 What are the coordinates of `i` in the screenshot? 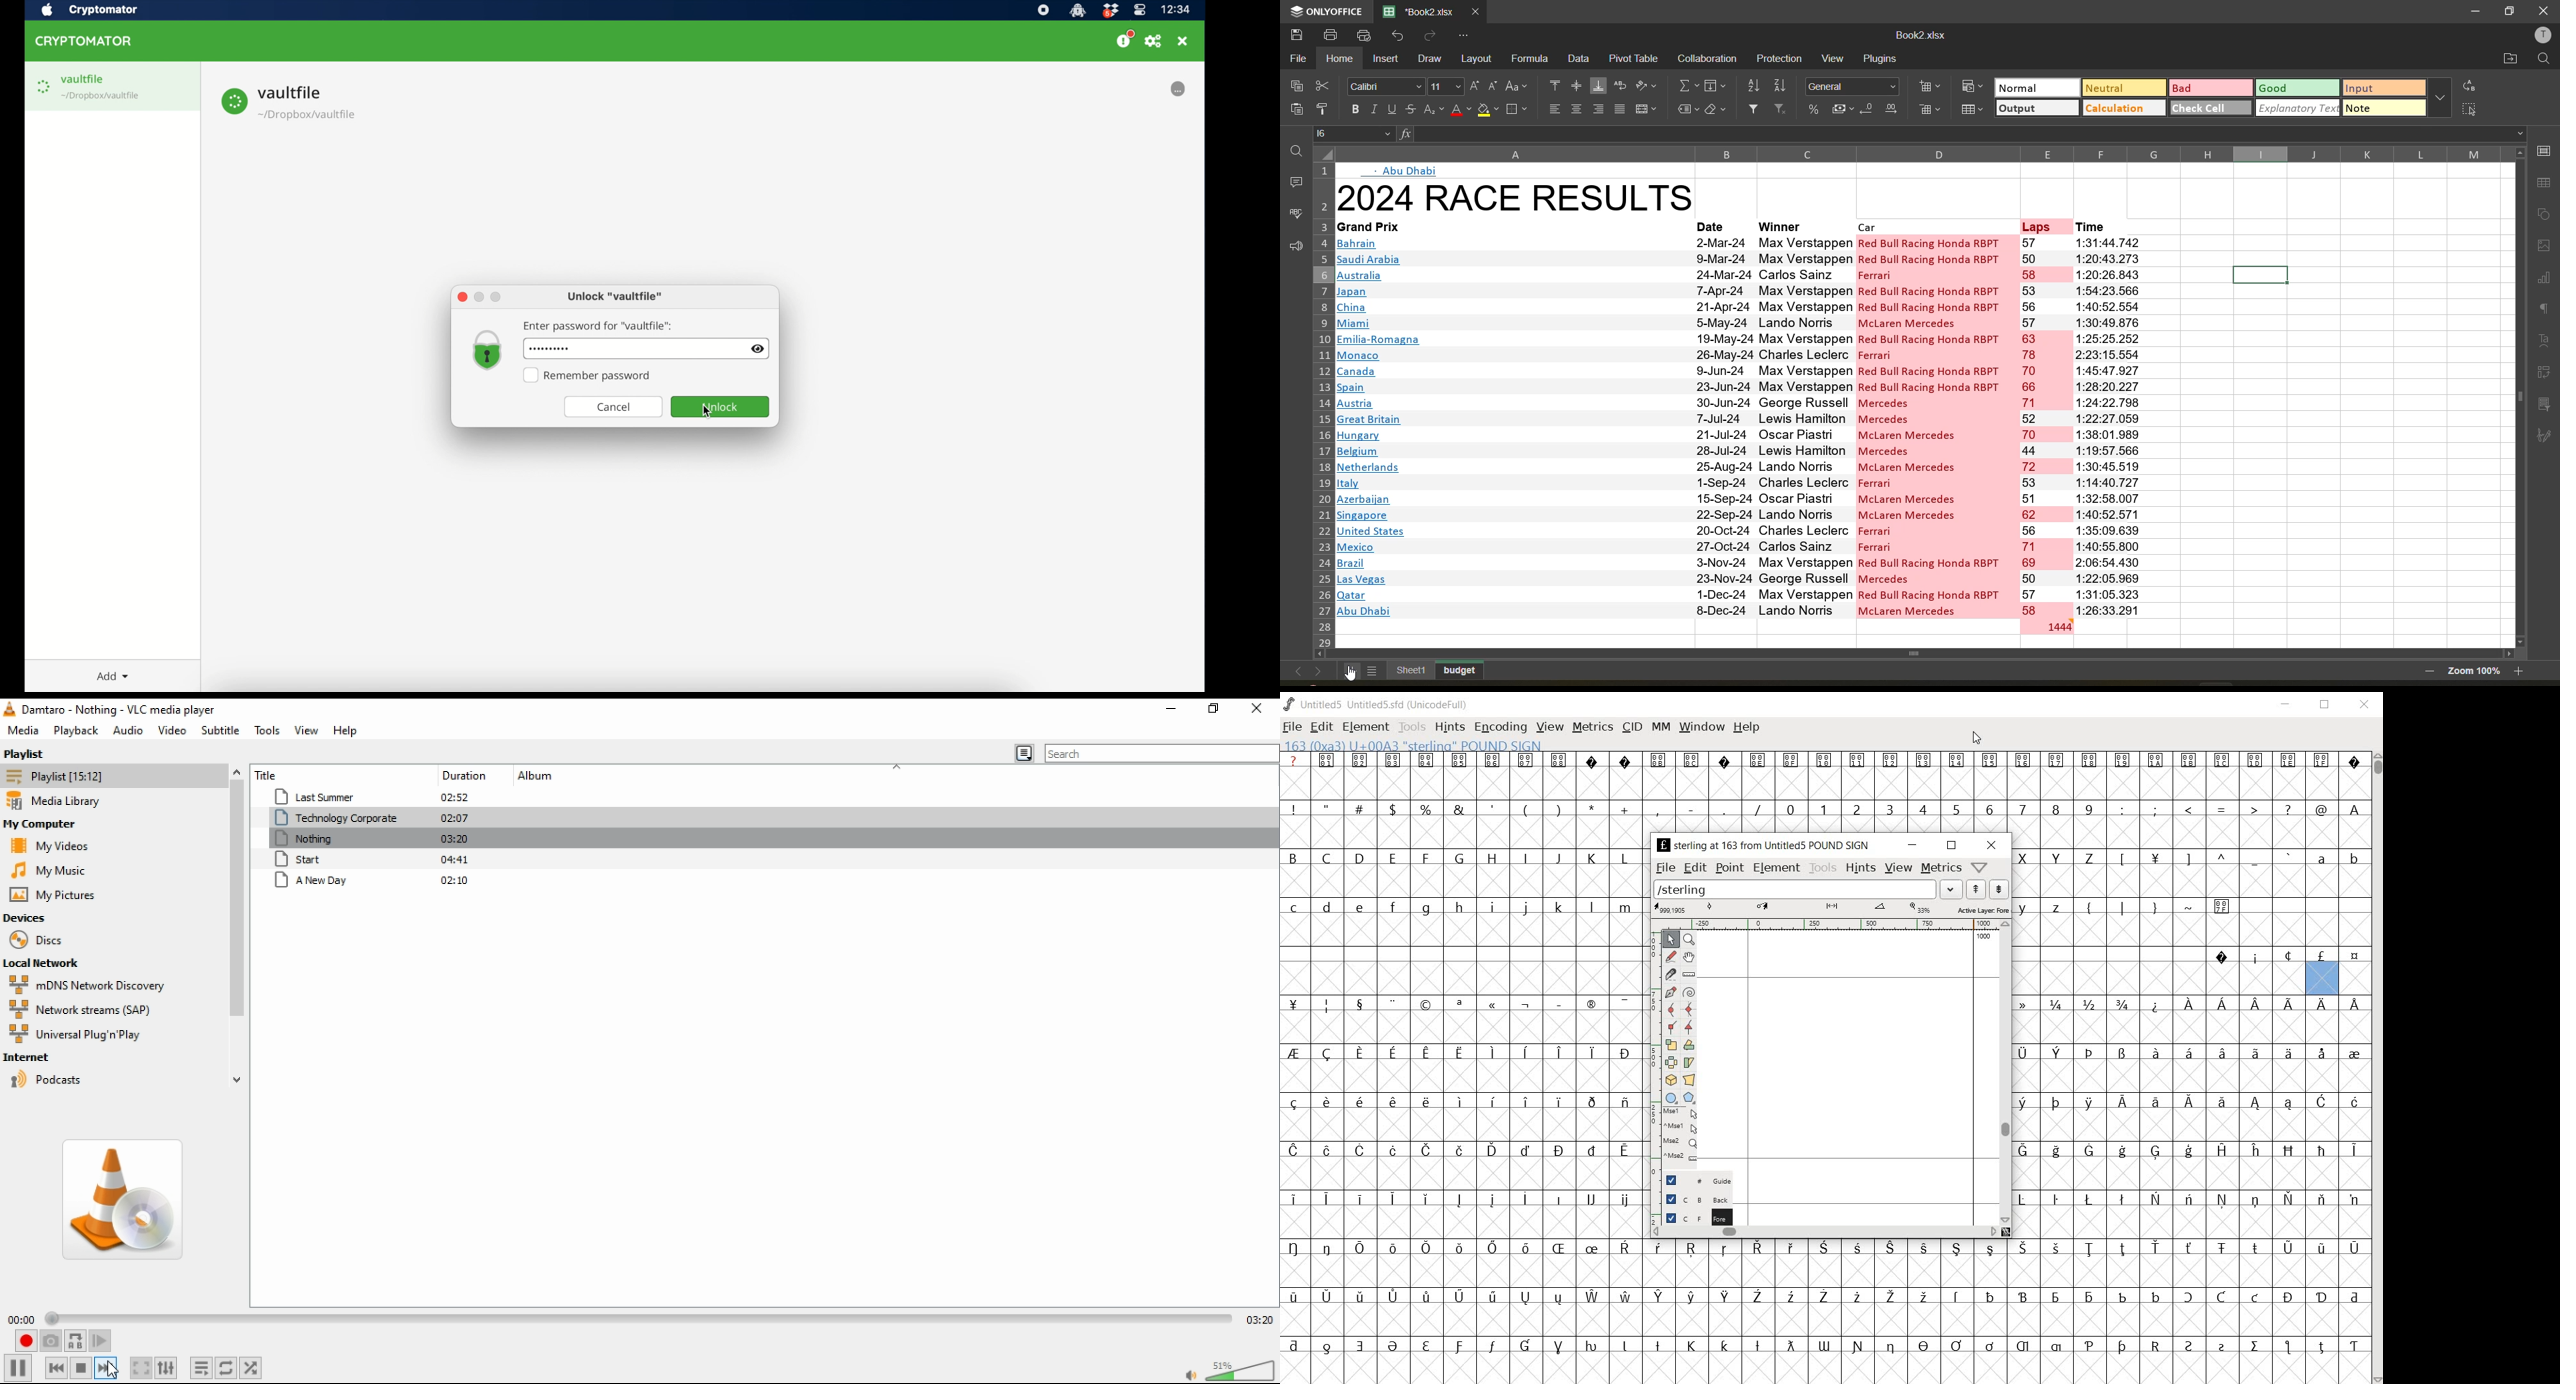 It's located at (1492, 908).